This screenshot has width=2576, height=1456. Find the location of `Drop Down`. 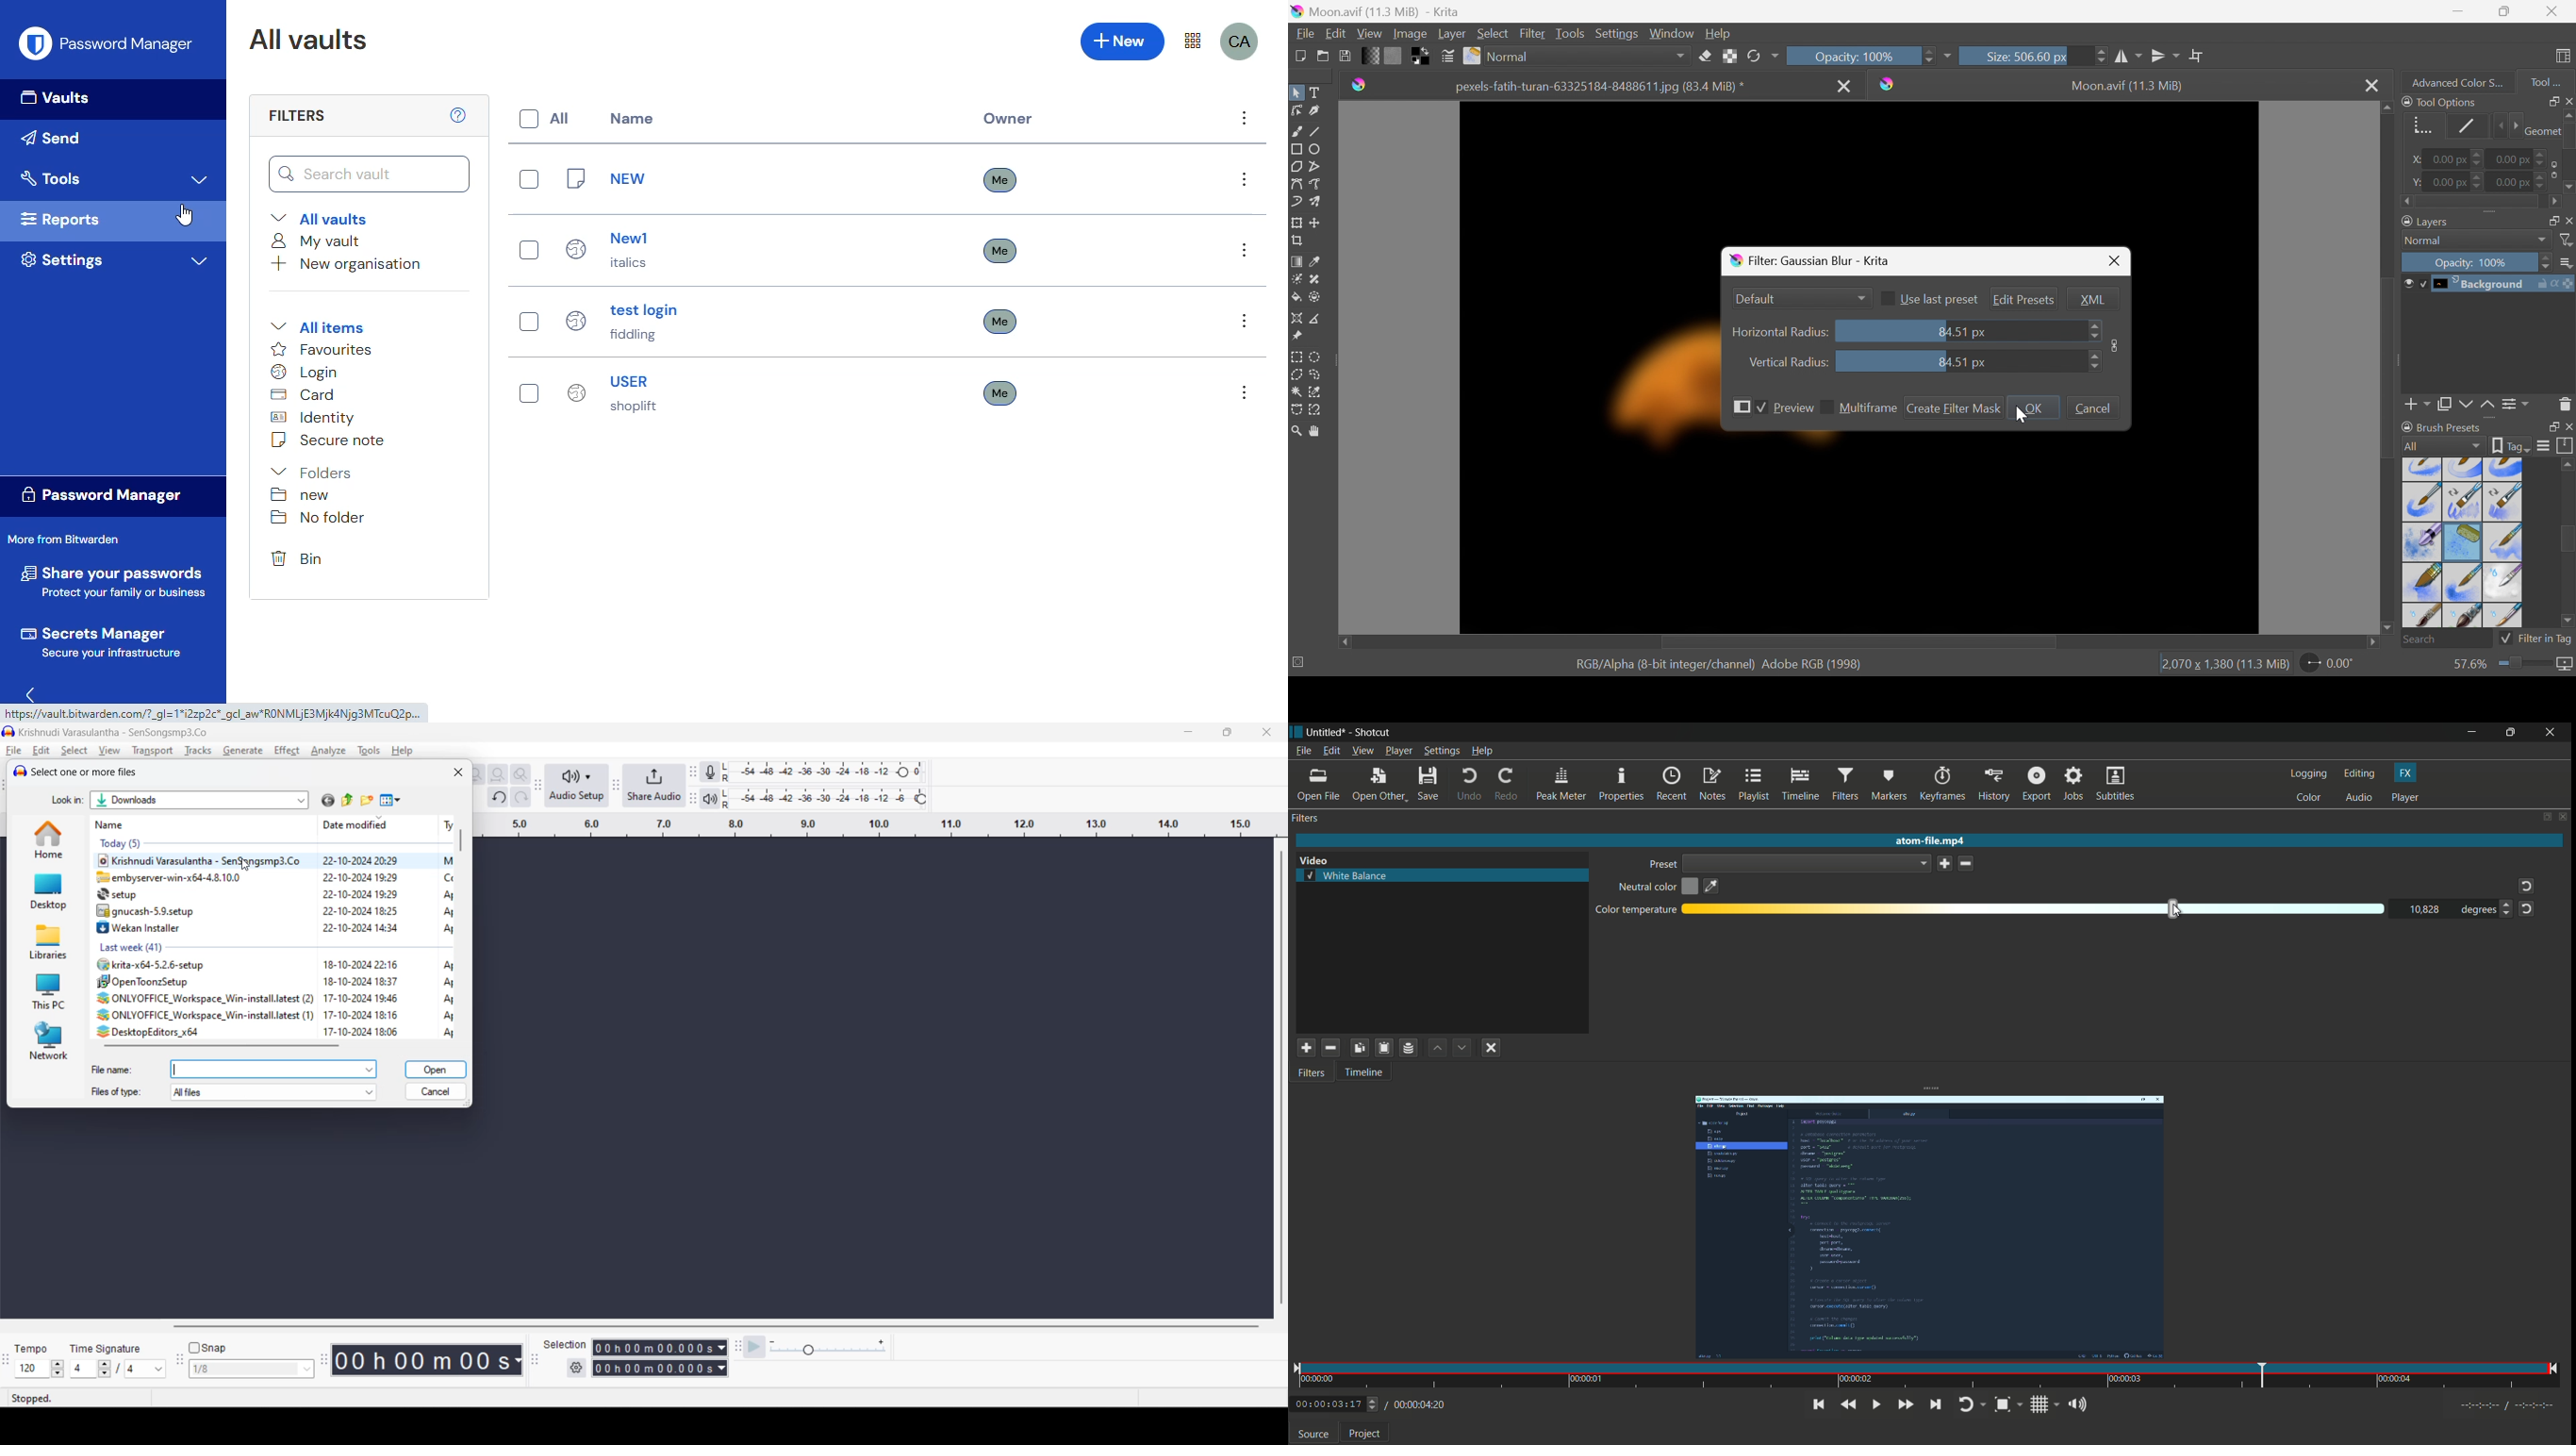

Drop Down is located at coordinates (1862, 297).